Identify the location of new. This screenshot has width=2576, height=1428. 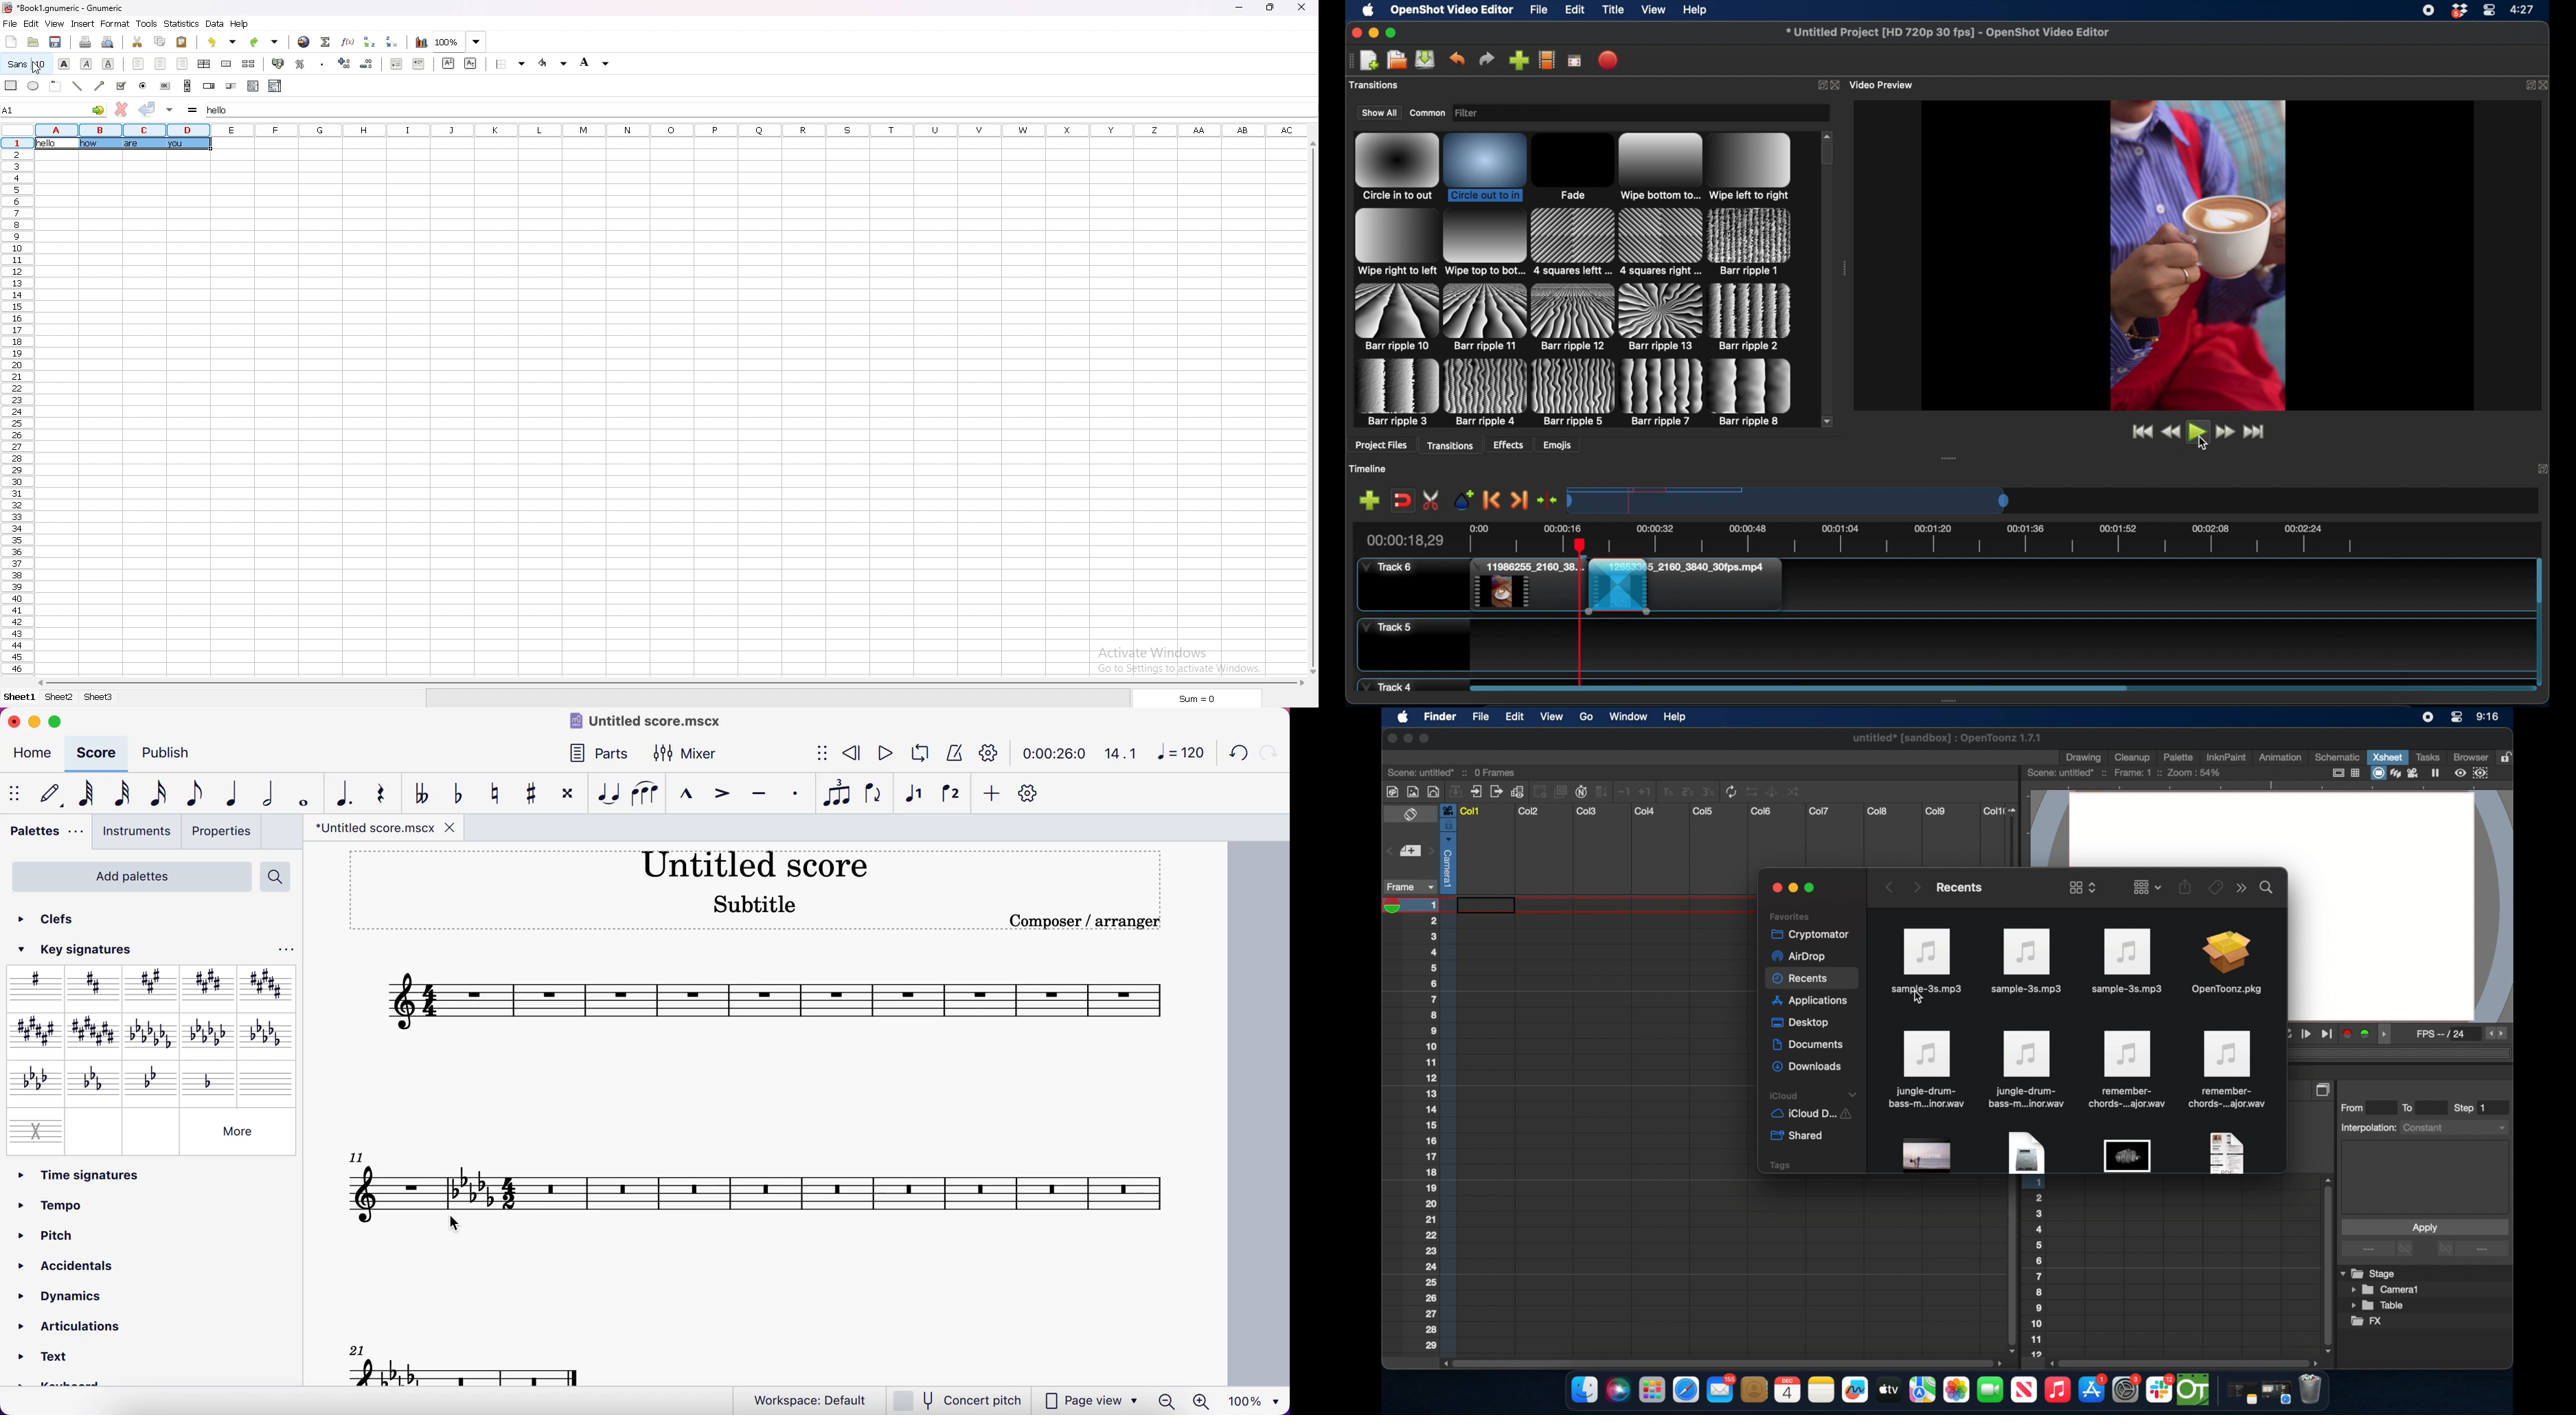
(10, 42).